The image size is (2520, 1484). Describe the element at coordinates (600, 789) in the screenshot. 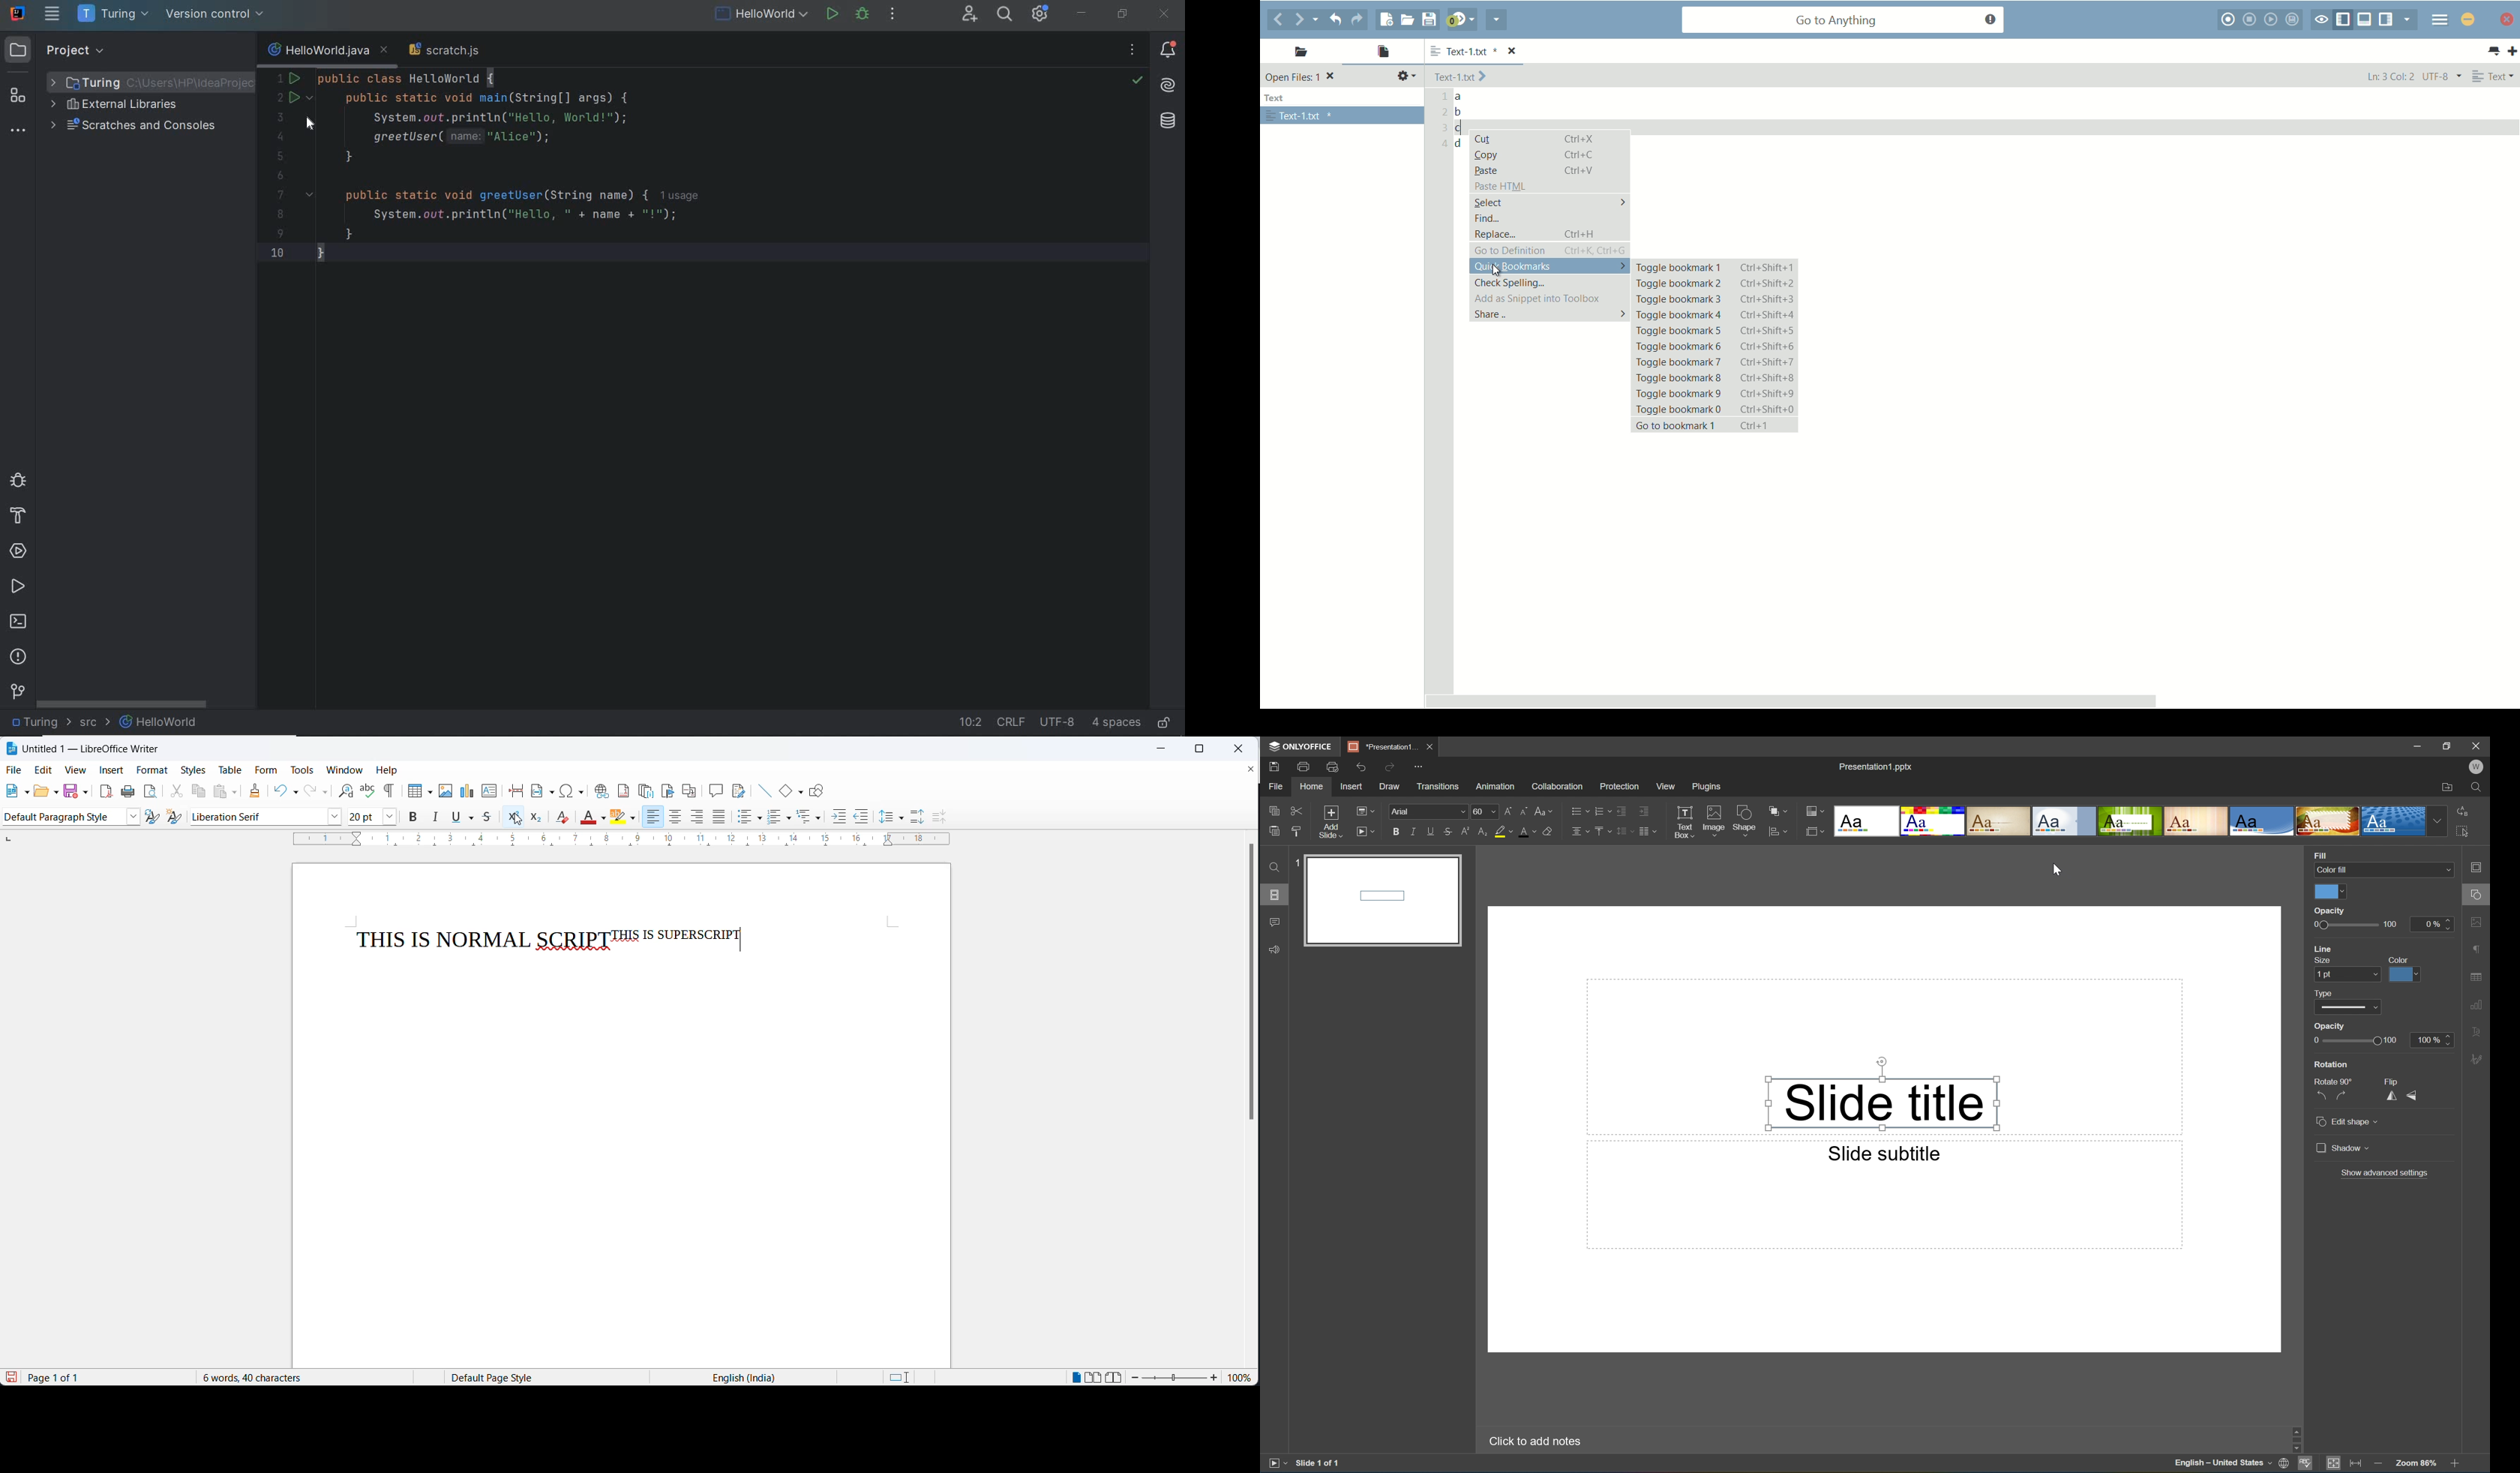

I see `insert hyperlink` at that location.